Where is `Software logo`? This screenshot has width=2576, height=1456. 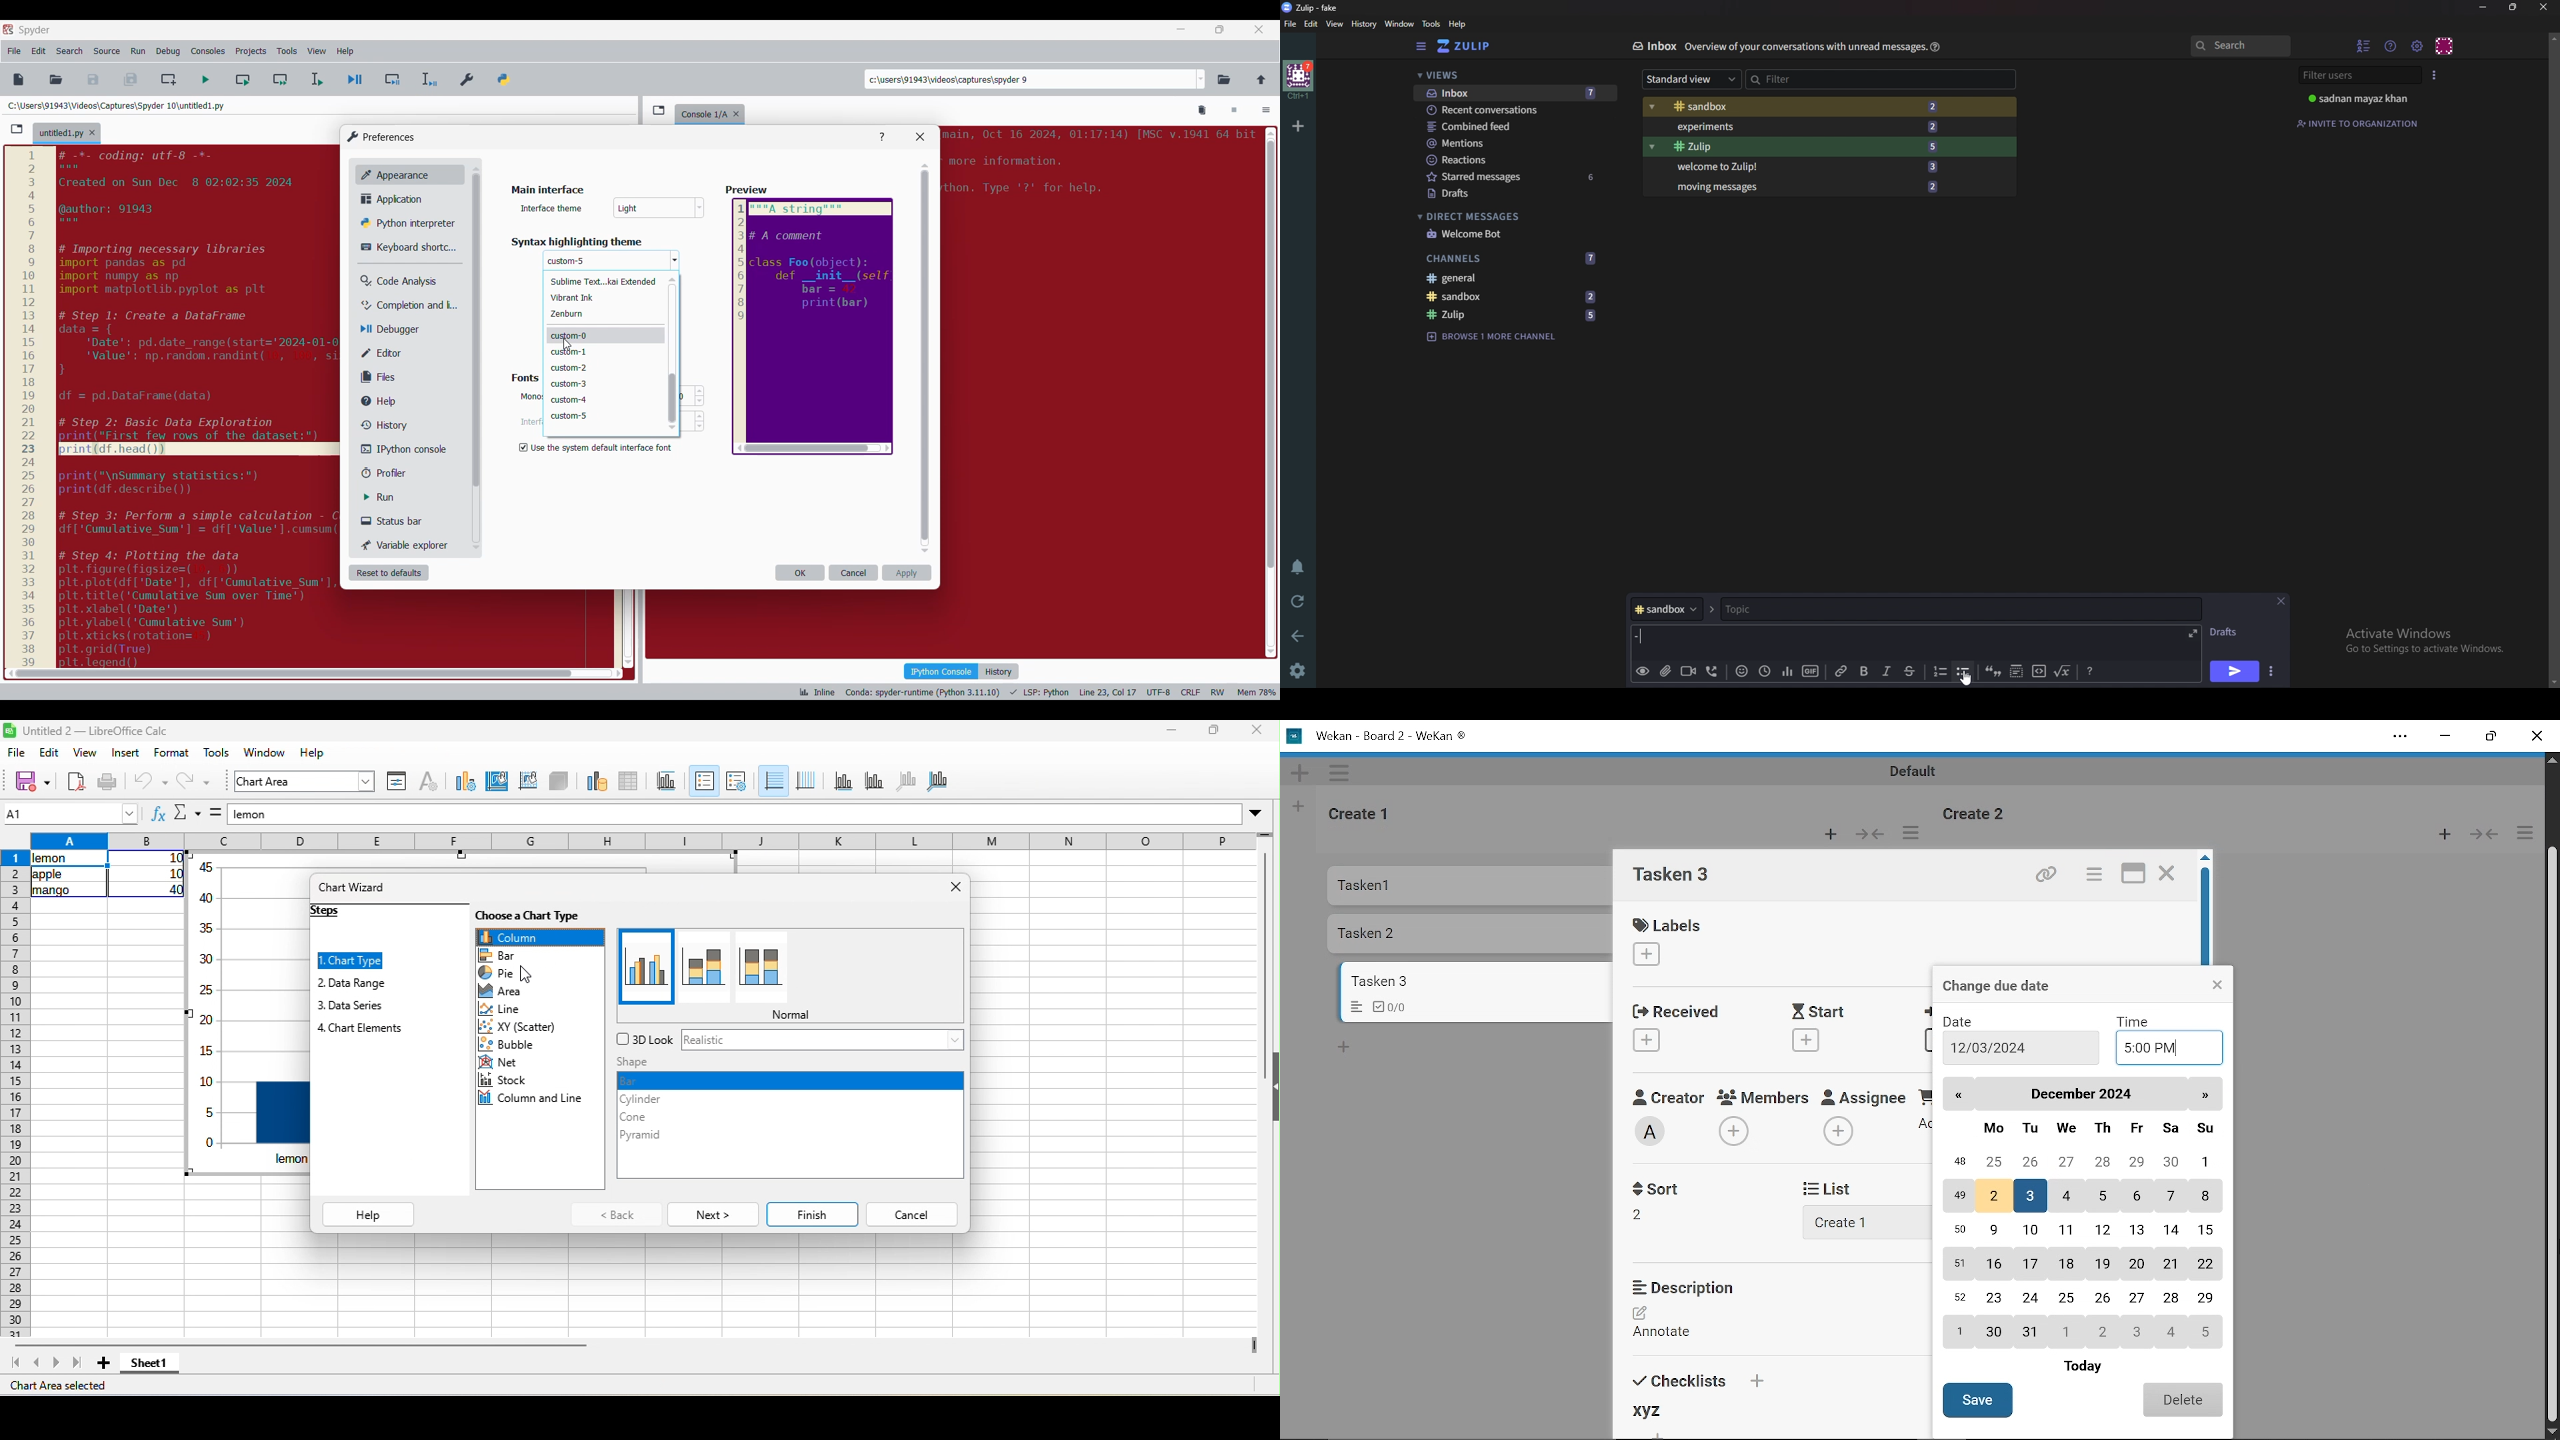 Software logo is located at coordinates (8, 29).